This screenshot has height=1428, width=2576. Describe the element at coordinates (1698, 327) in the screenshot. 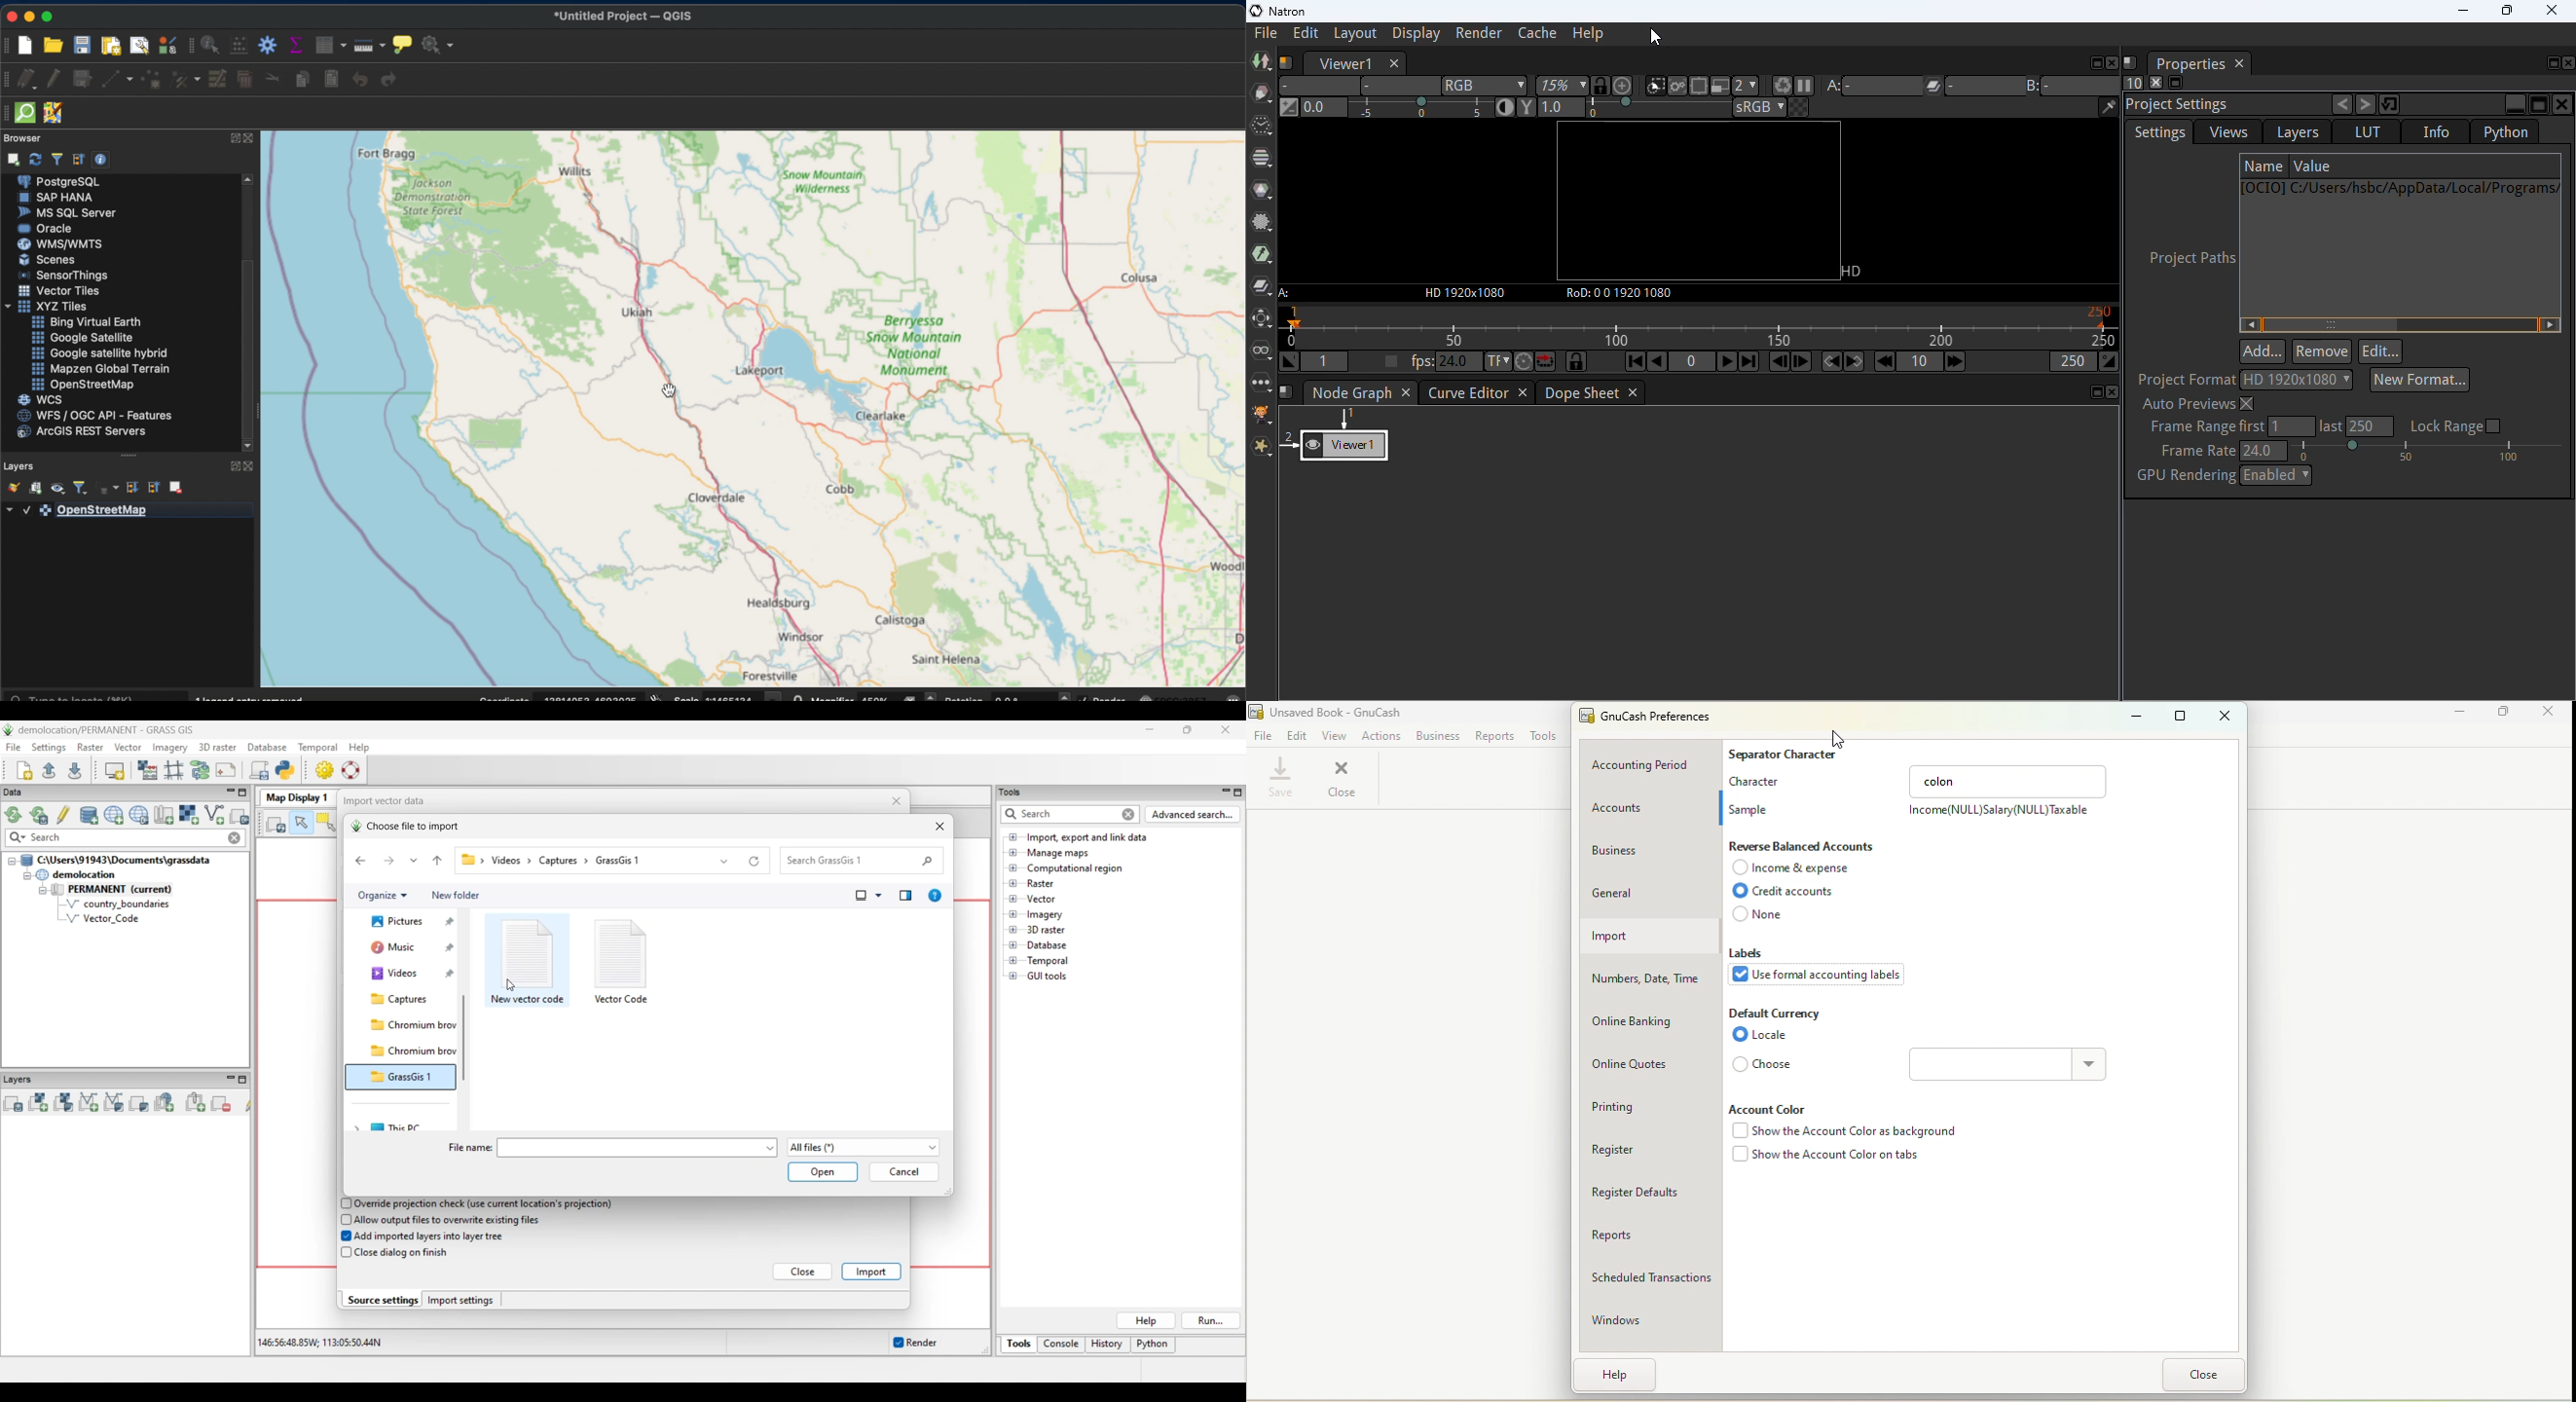

I see `fps` at that location.